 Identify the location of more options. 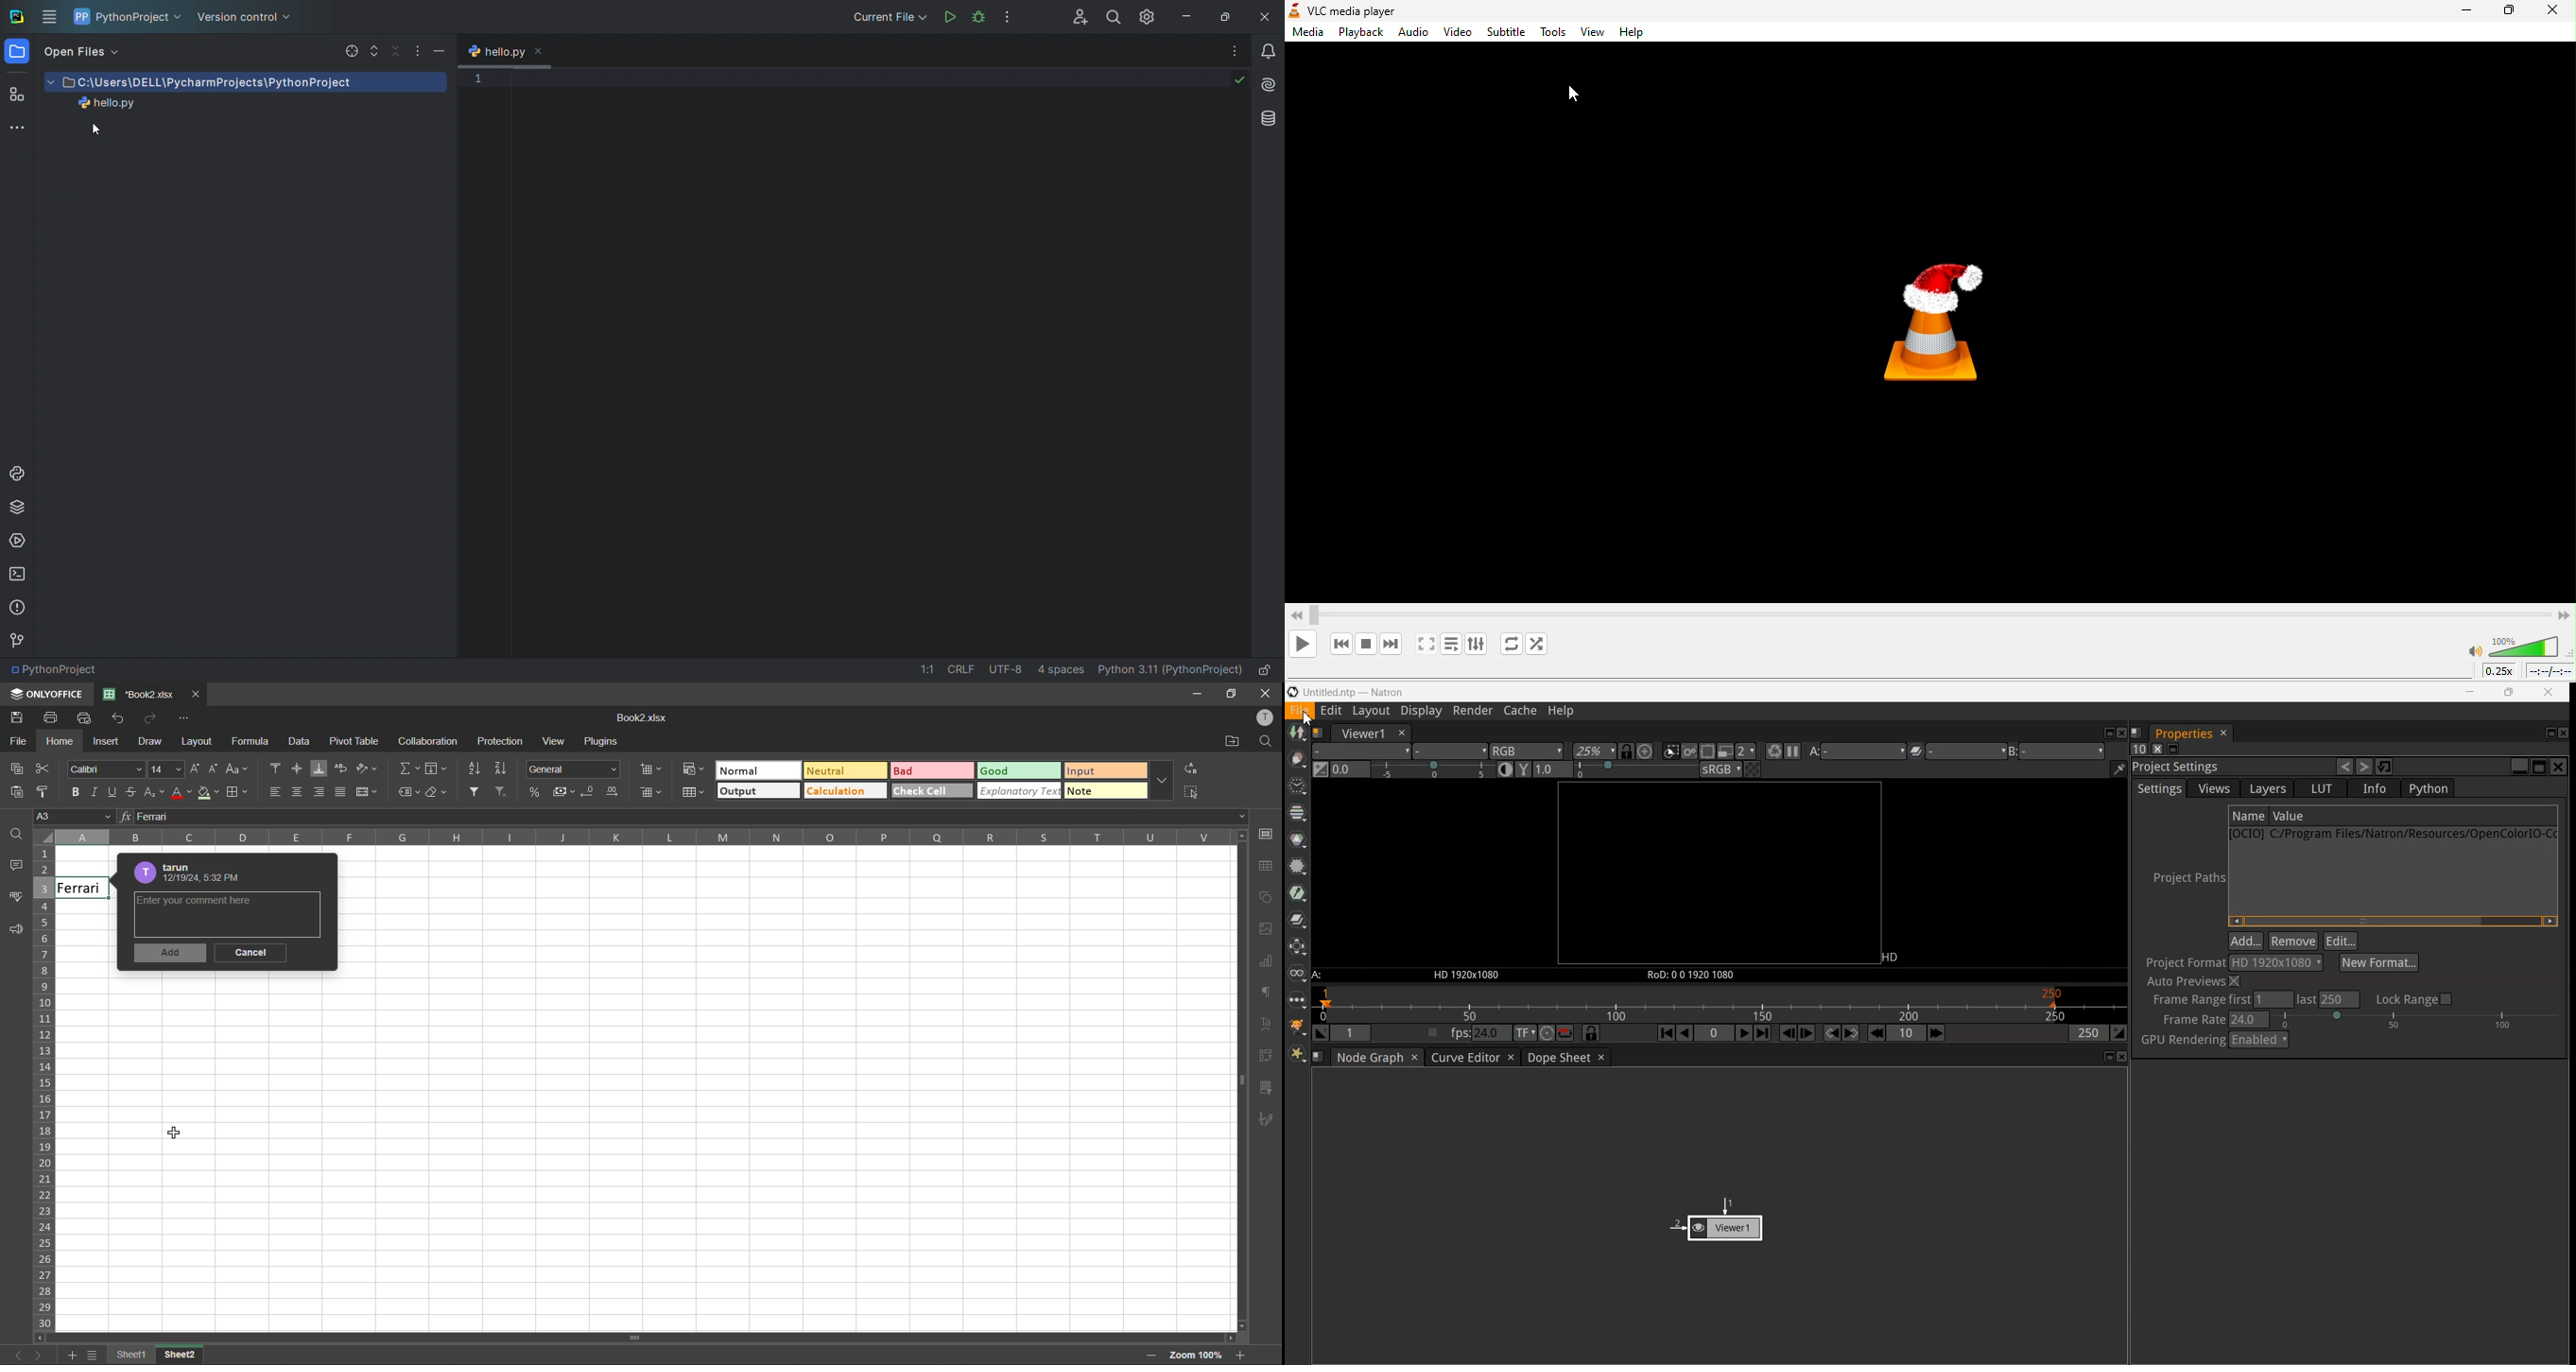
(1165, 781).